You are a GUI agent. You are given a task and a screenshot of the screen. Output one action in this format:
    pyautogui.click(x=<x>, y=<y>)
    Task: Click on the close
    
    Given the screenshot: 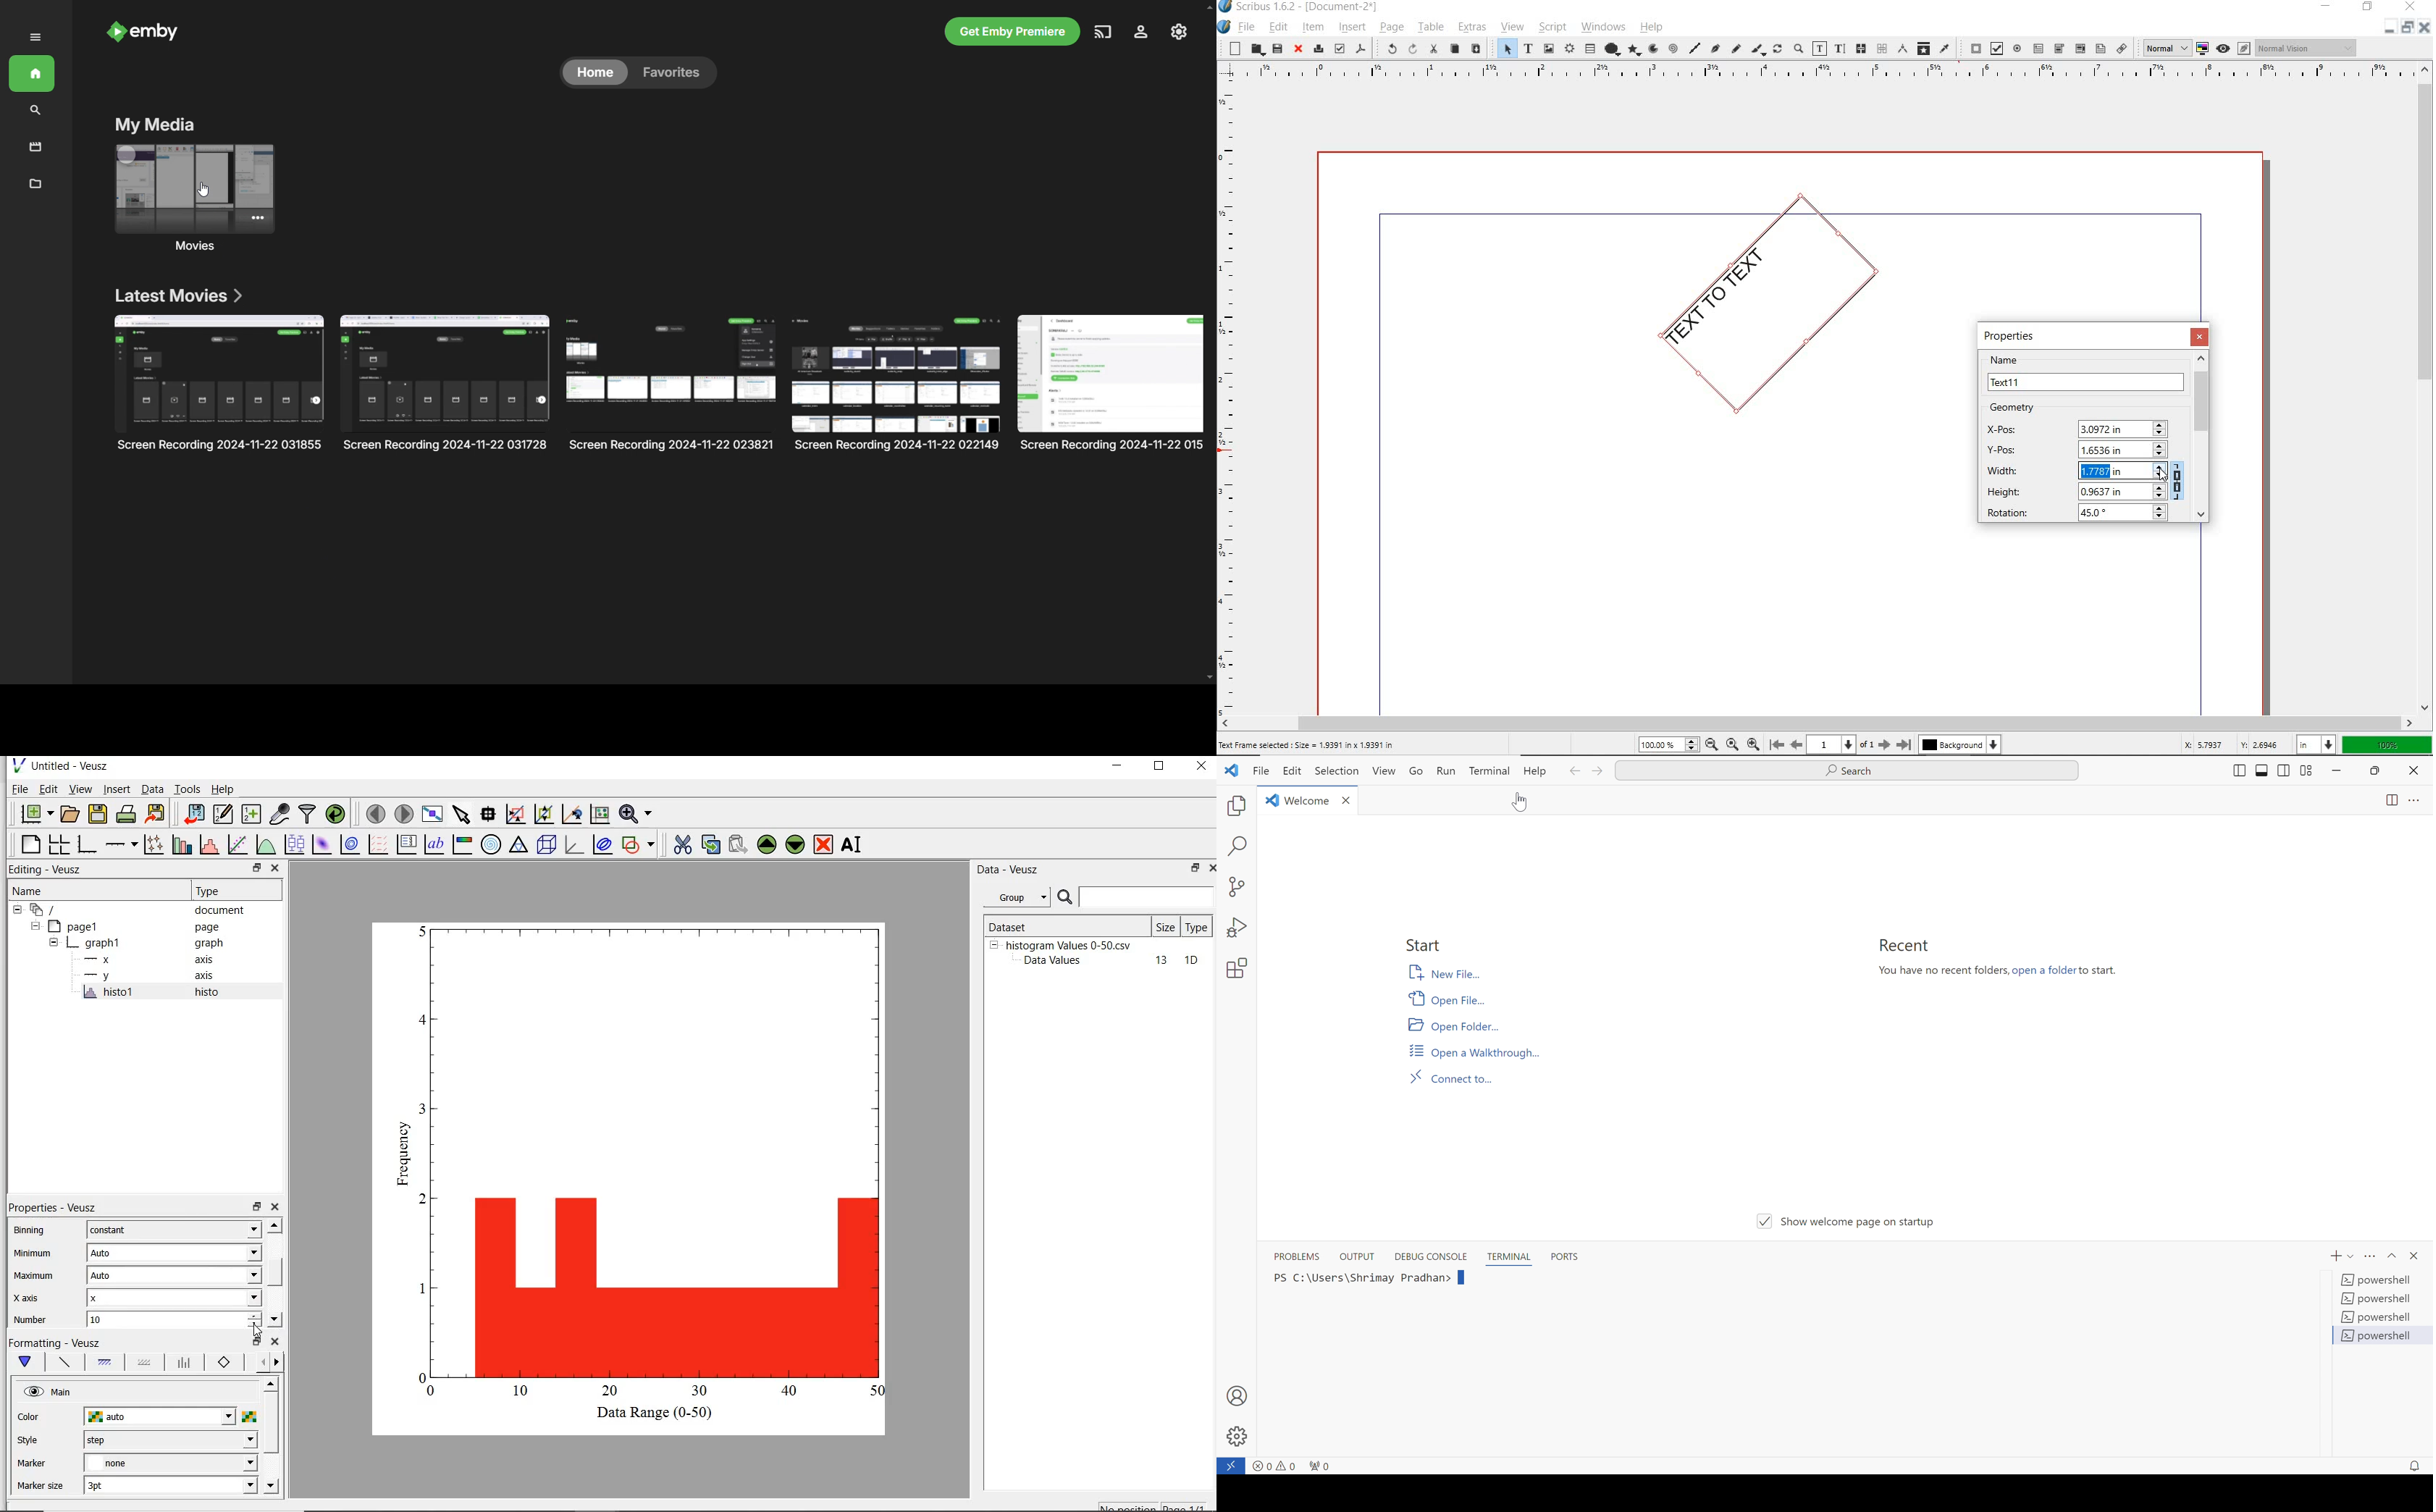 What is the action you would take?
    pyautogui.click(x=2413, y=770)
    